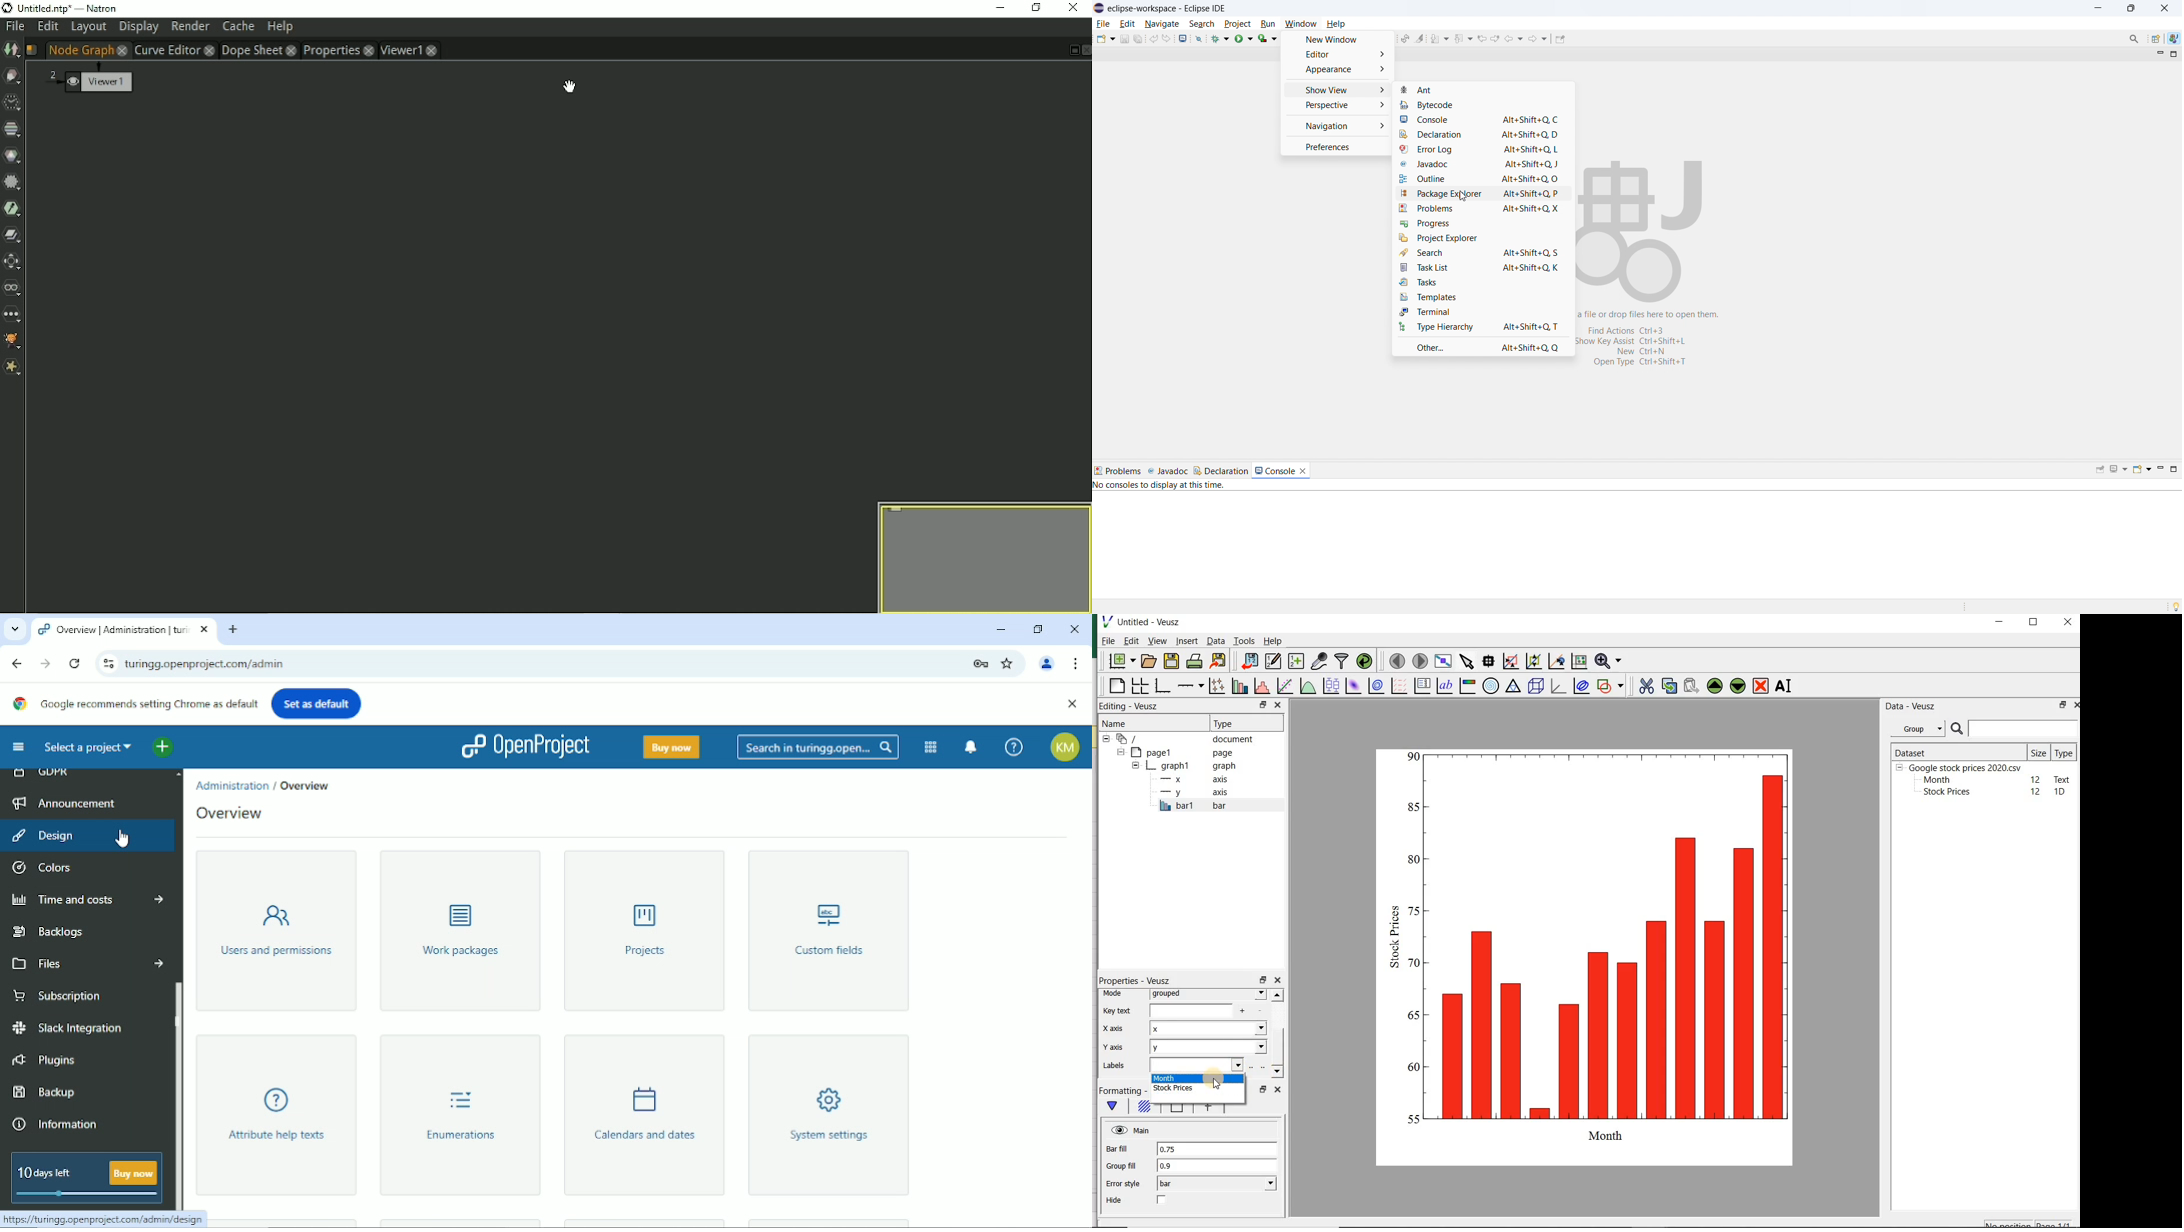 Image resolution: width=2184 pixels, height=1232 pixels. Describe the element at coordinates (1483, 89) in the screenshot. I see `ant` at that location.